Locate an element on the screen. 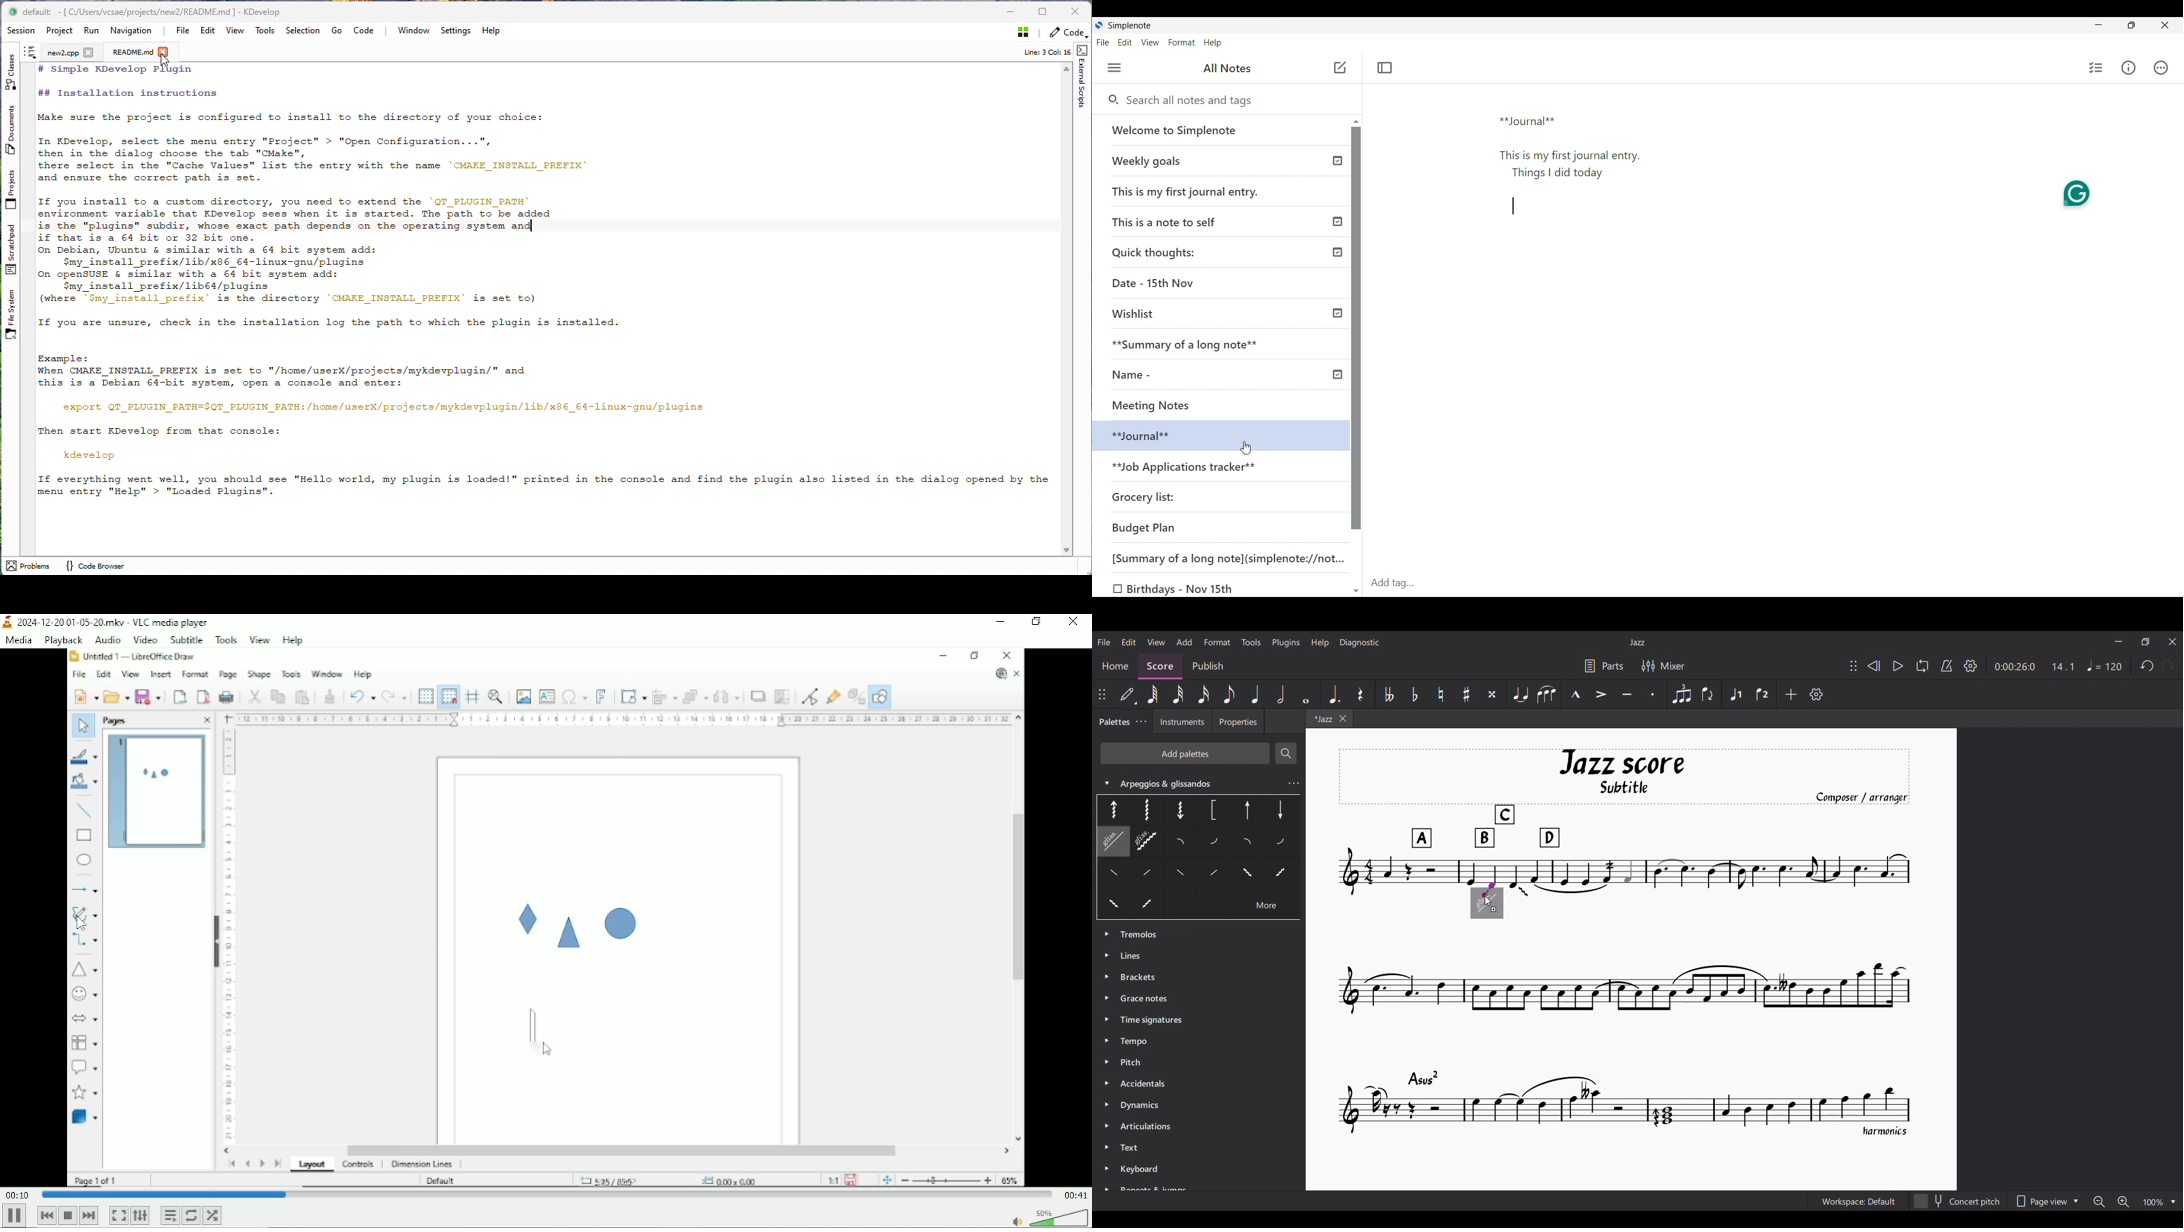 Image resolution: width=2184 pixels, height=1232 pixels. Plate 3 is located at coordinates (1178, 809).